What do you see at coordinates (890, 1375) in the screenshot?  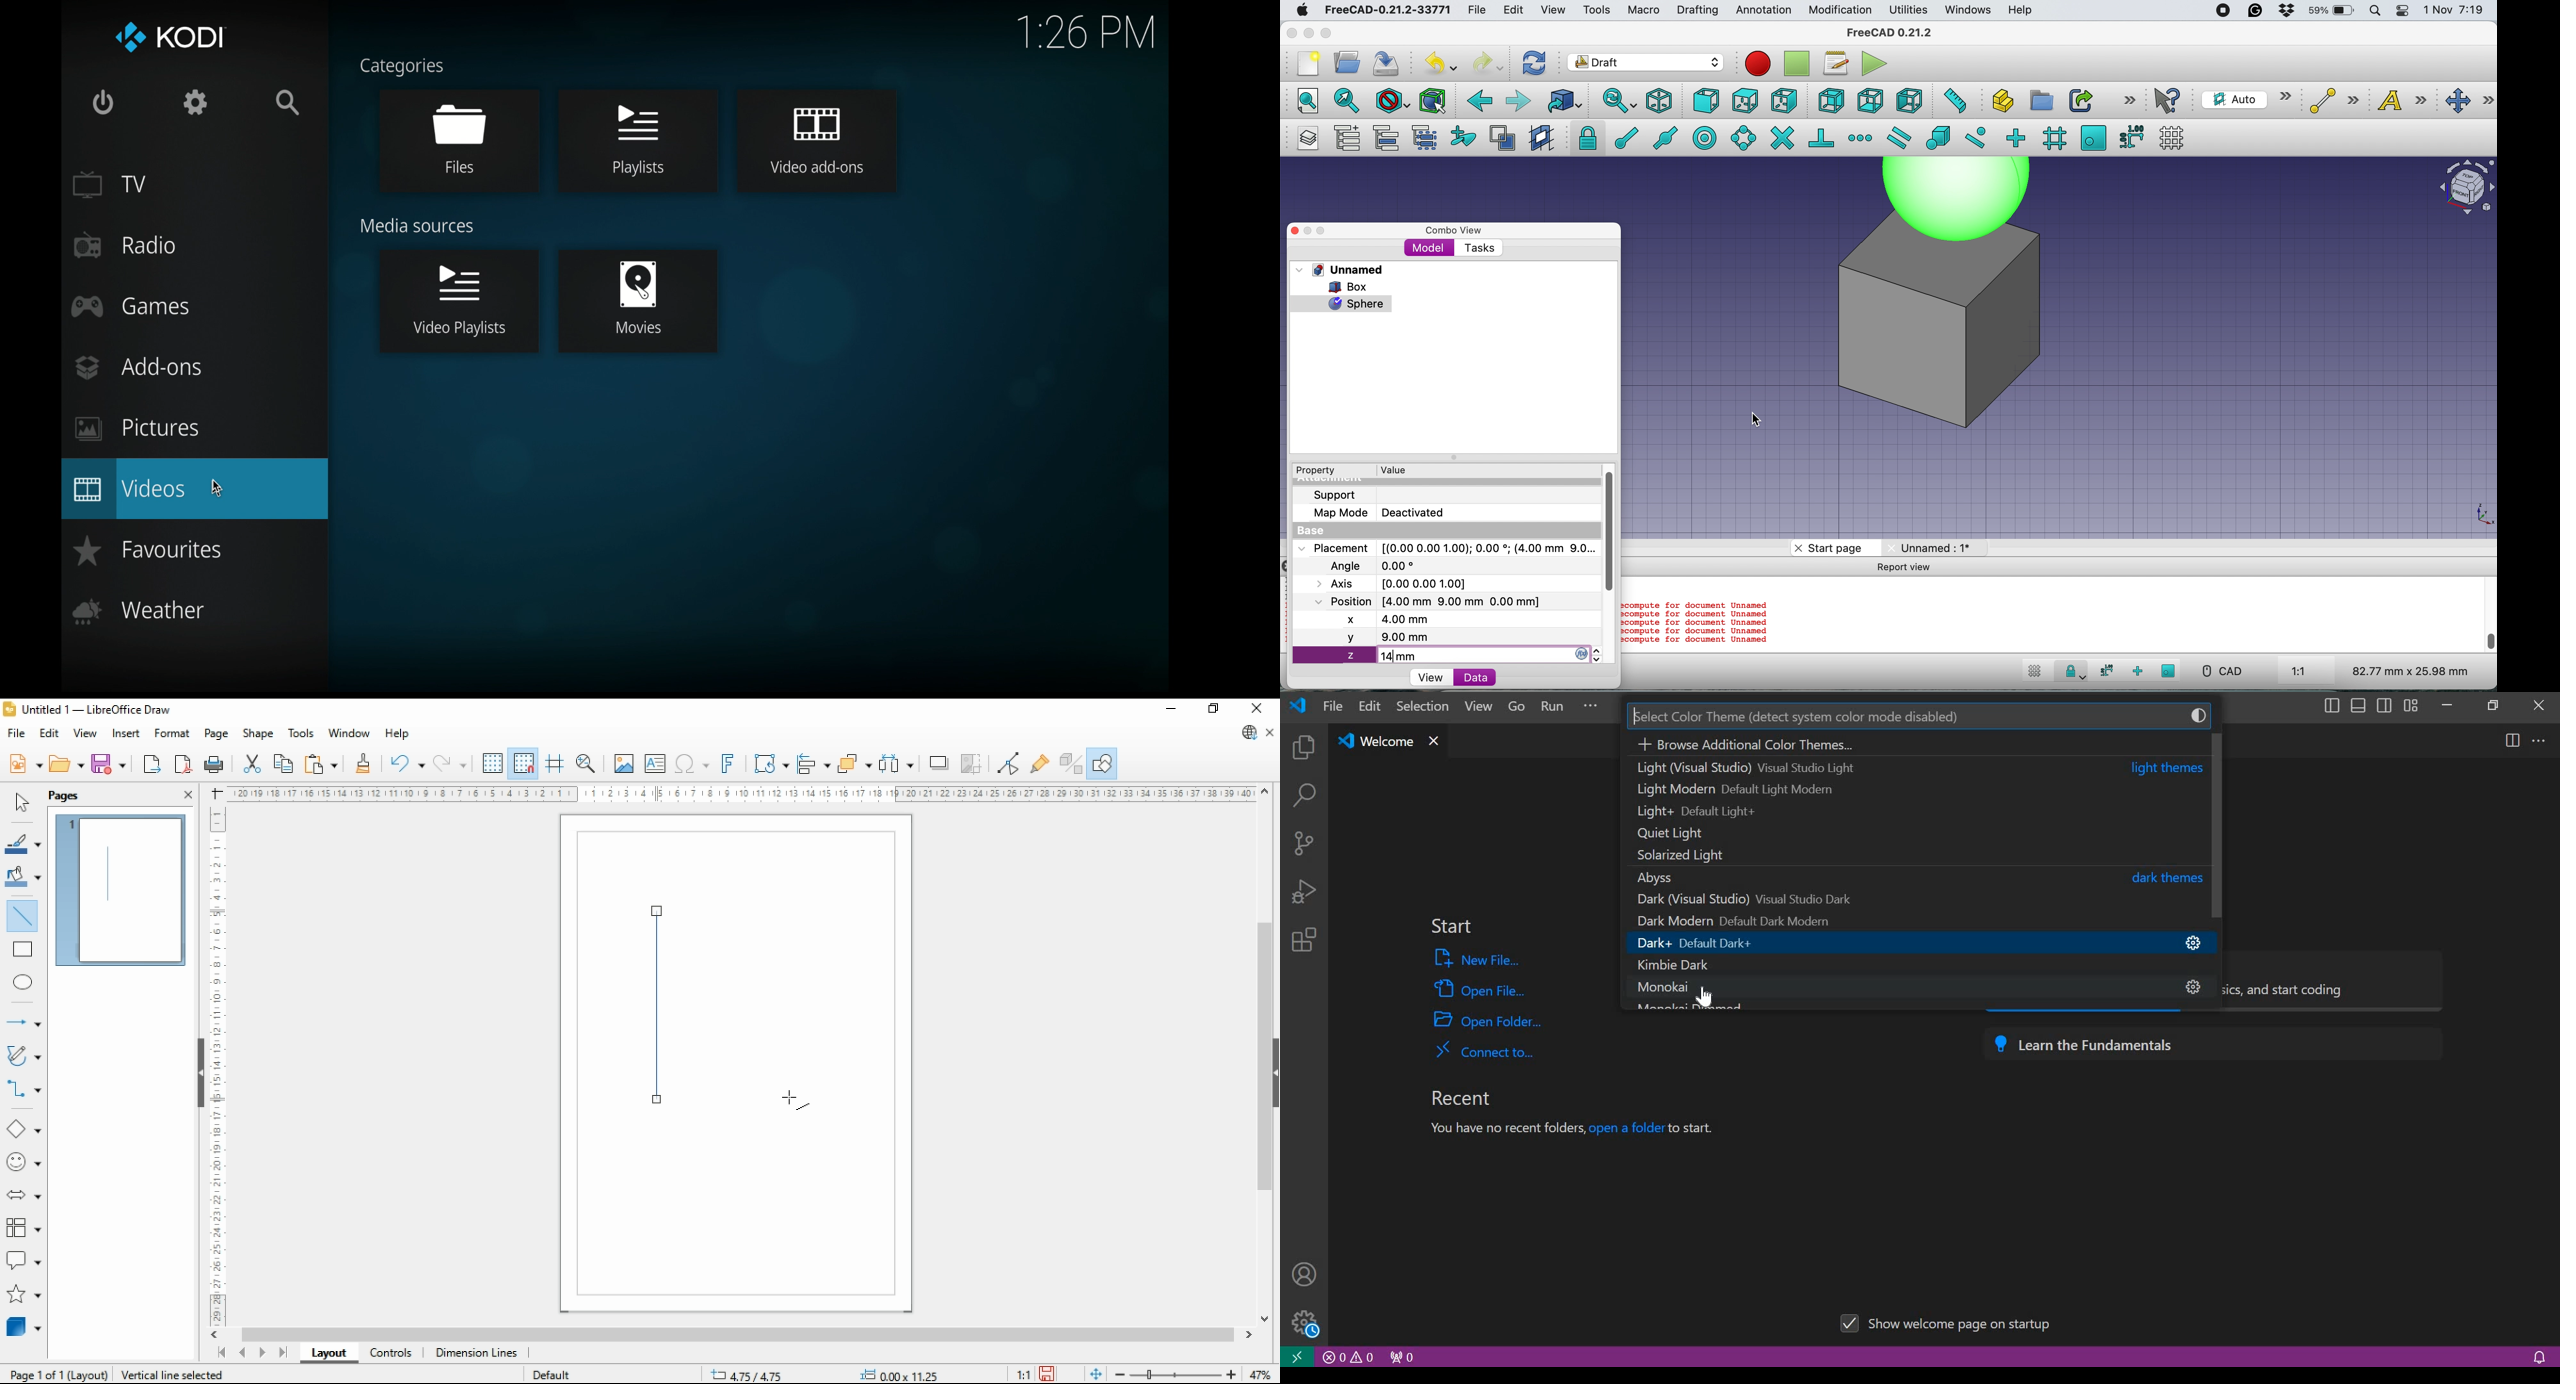 I see `` at bounding box center [890, 1375].